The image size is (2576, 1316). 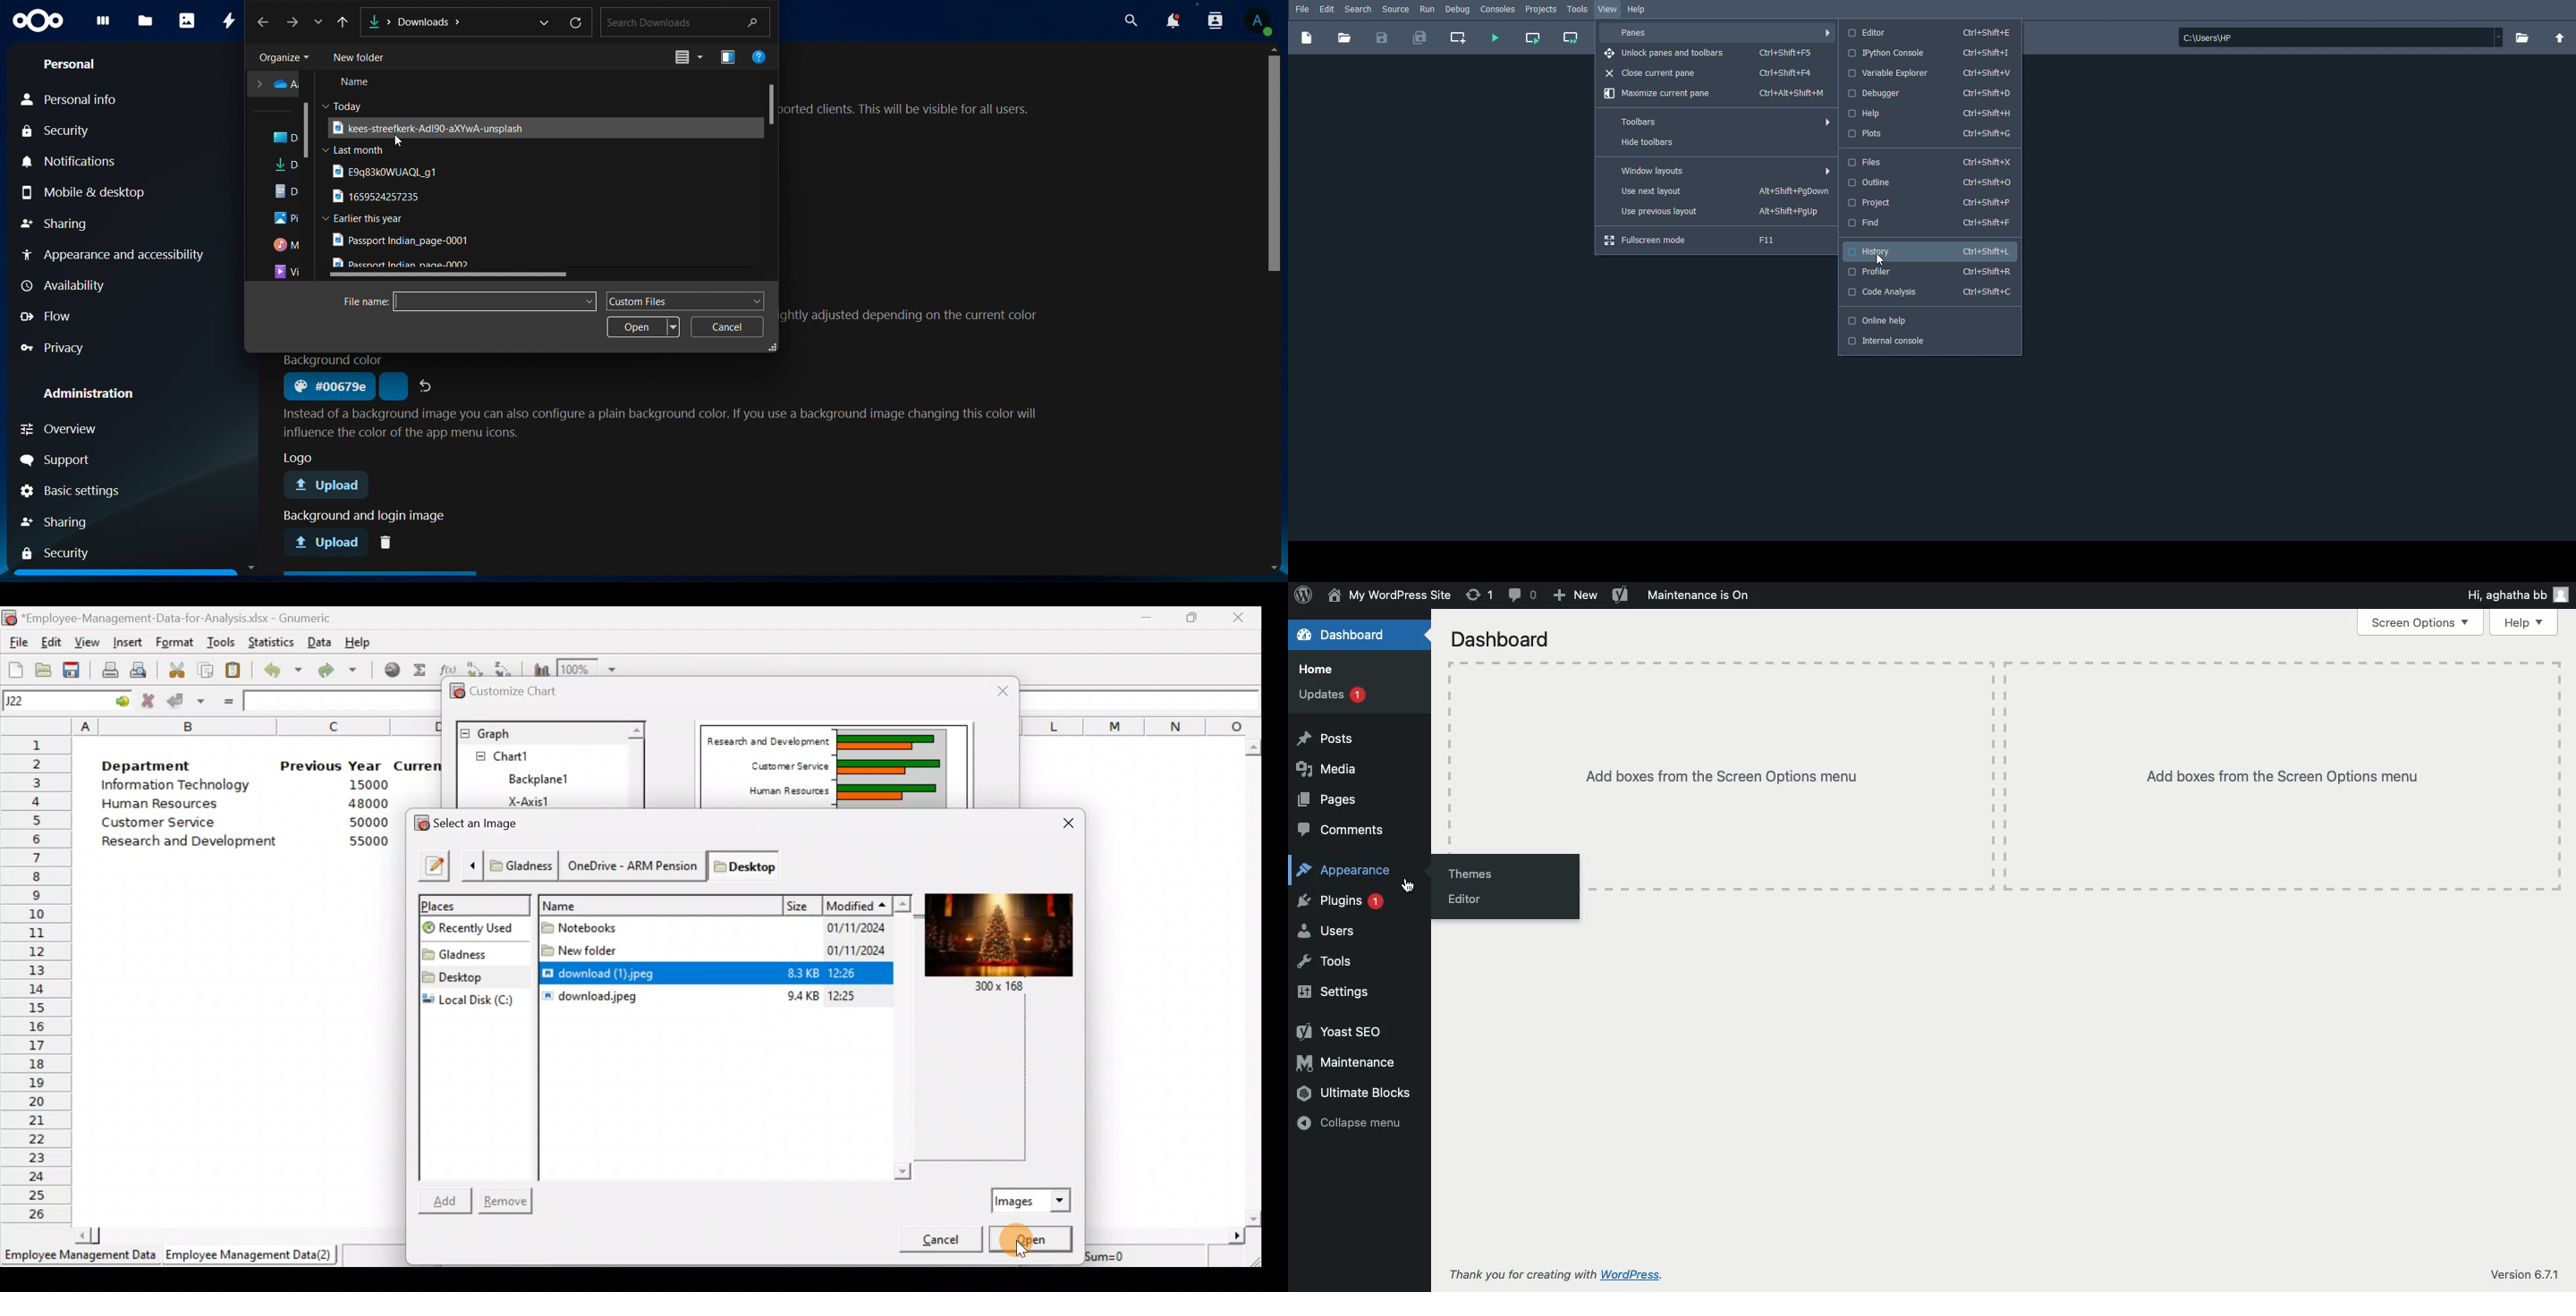 I want to click on Employee Management Data, so click(x=78, y=1257).